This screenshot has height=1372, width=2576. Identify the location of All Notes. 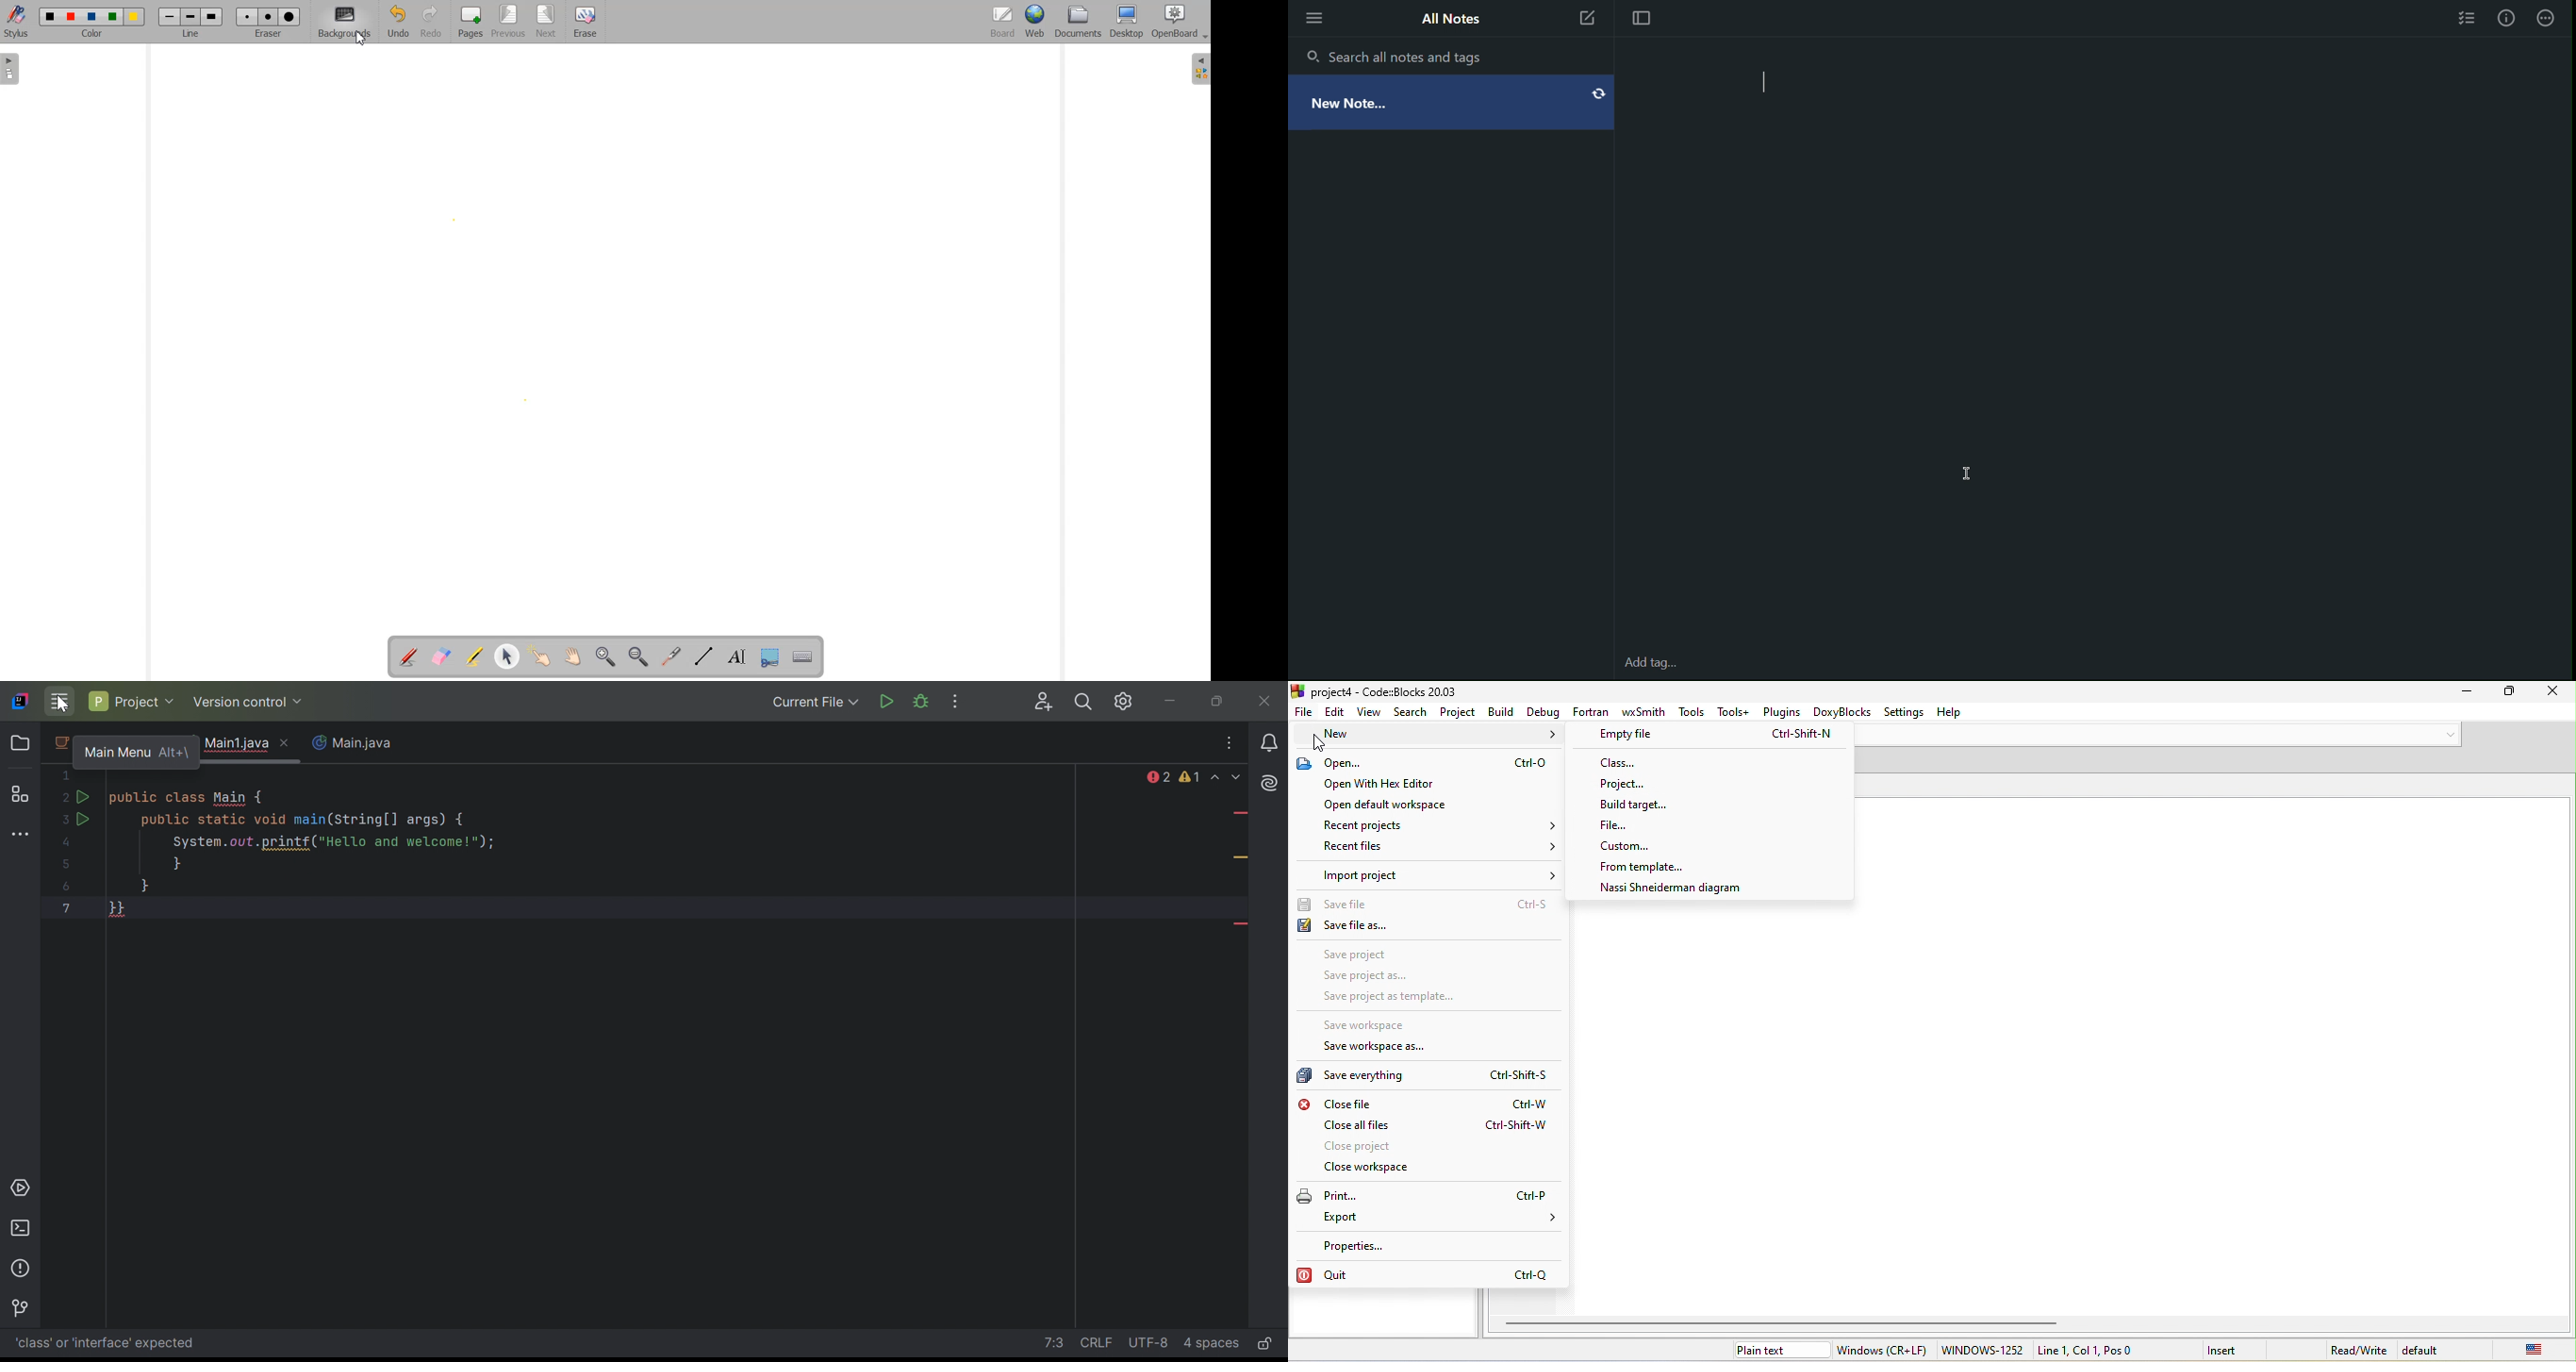
(1448, 16).